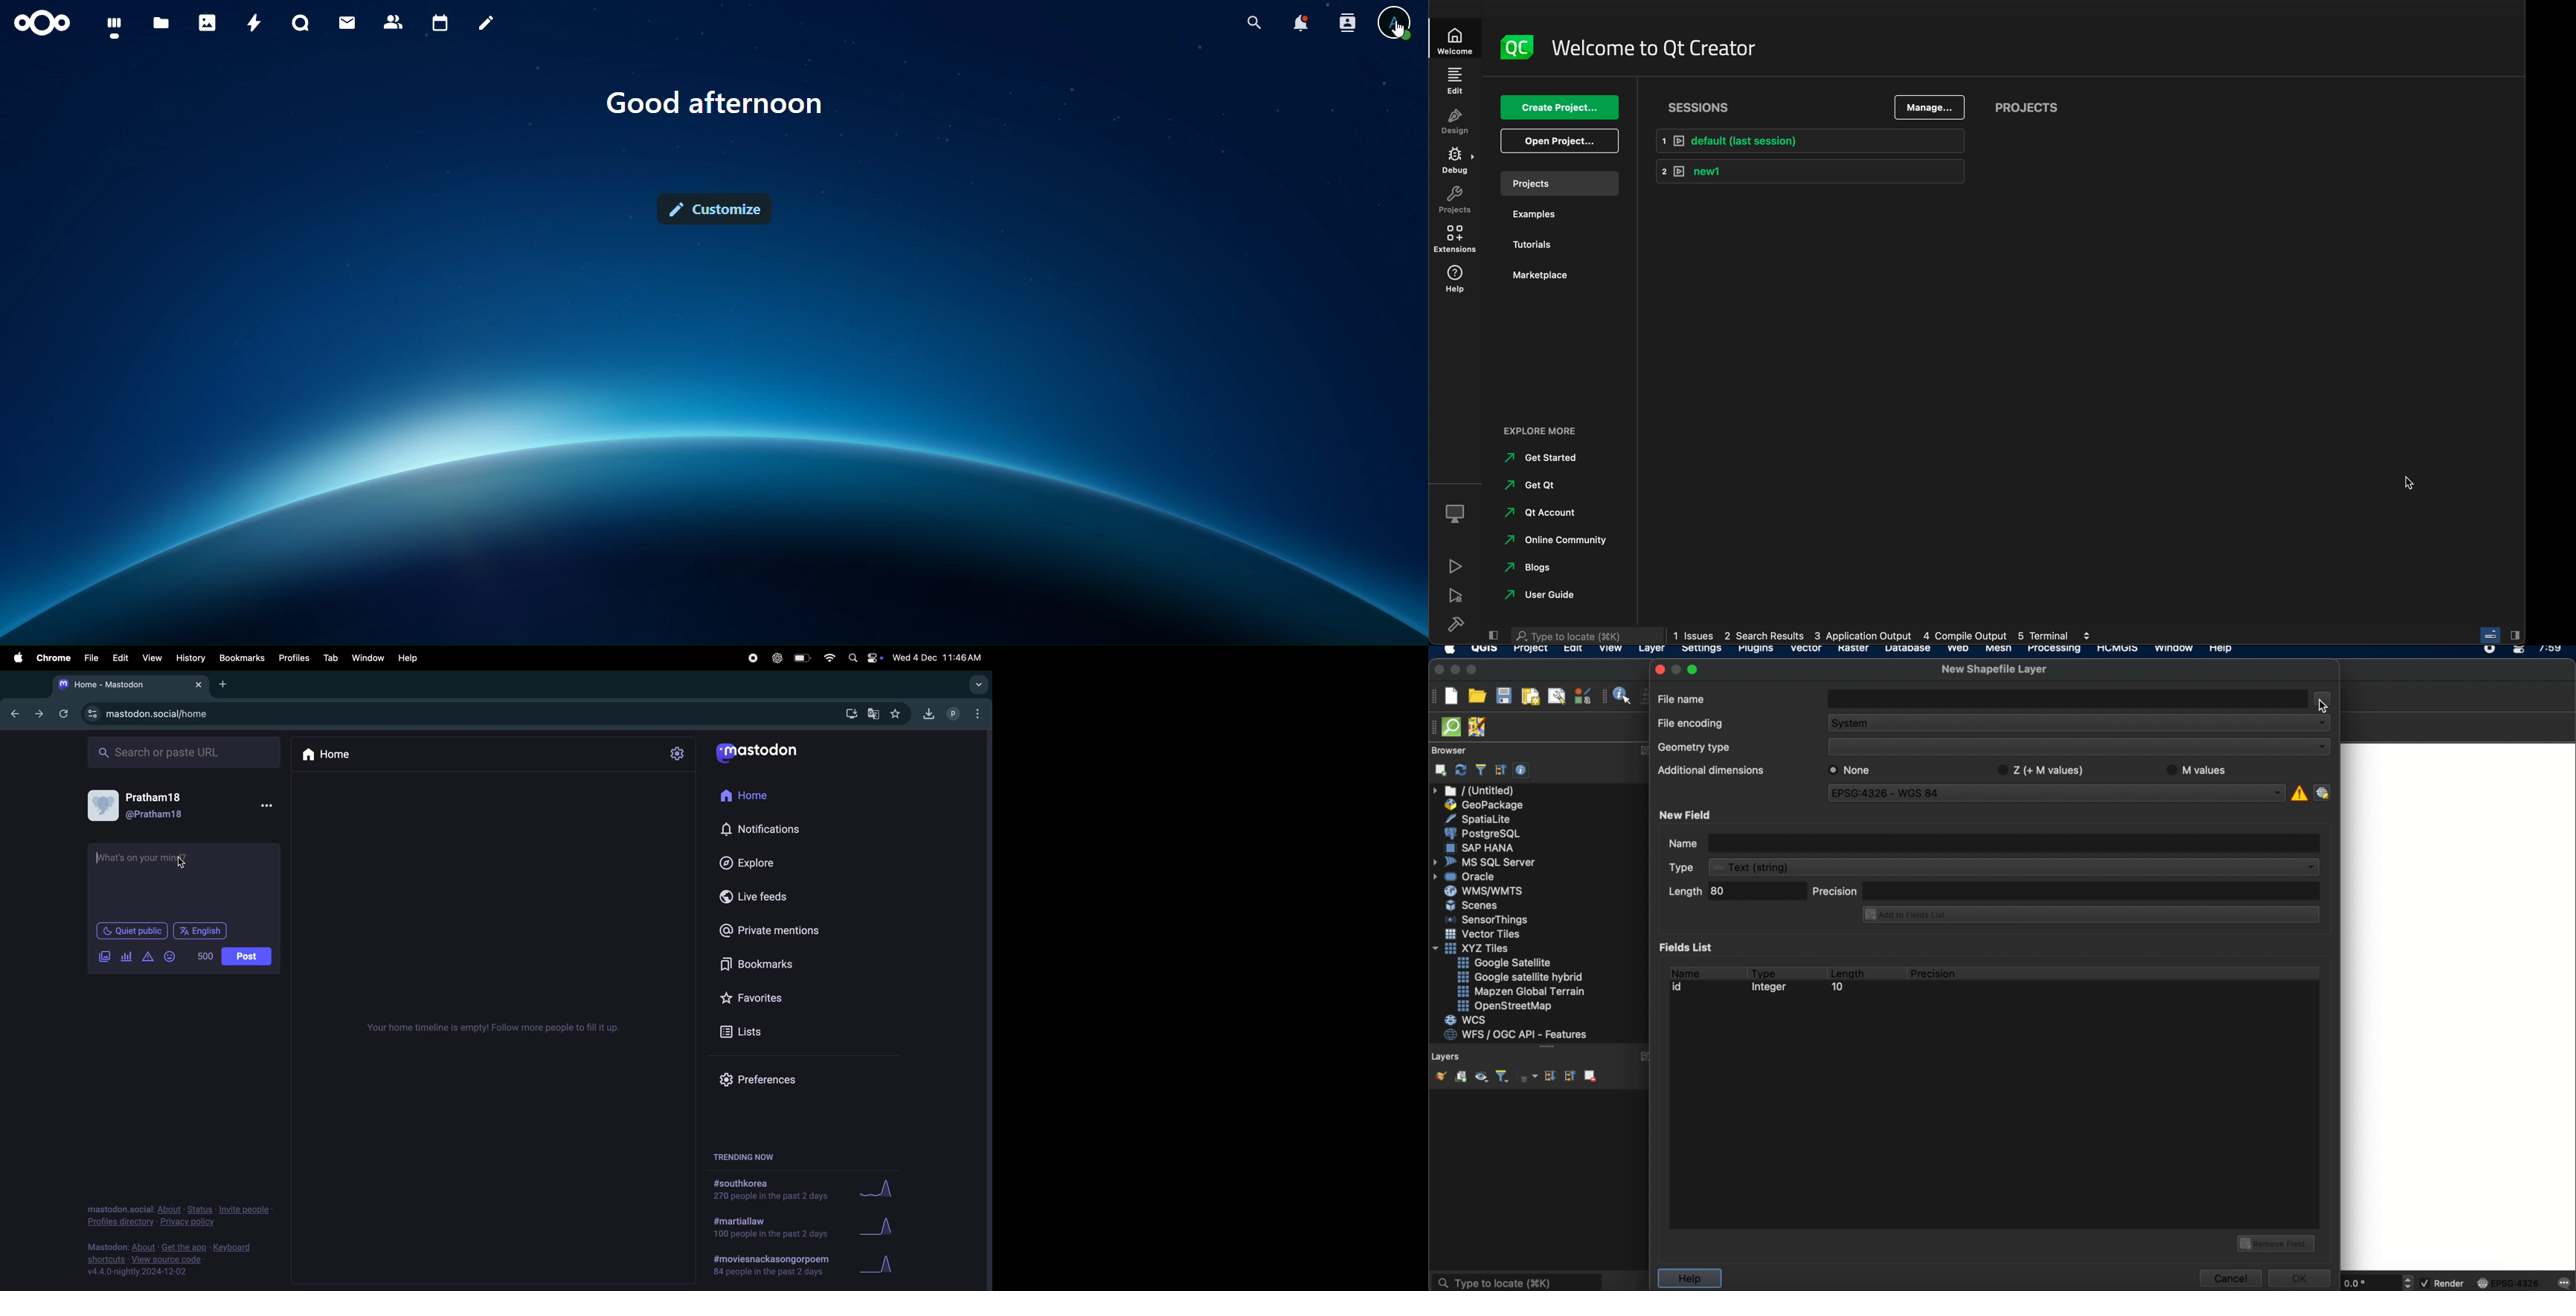 The height and width of the screenshot is (1316, 2576). Describe the element at coordinates (226, 684) in the screenshot. I see `add` at that location.